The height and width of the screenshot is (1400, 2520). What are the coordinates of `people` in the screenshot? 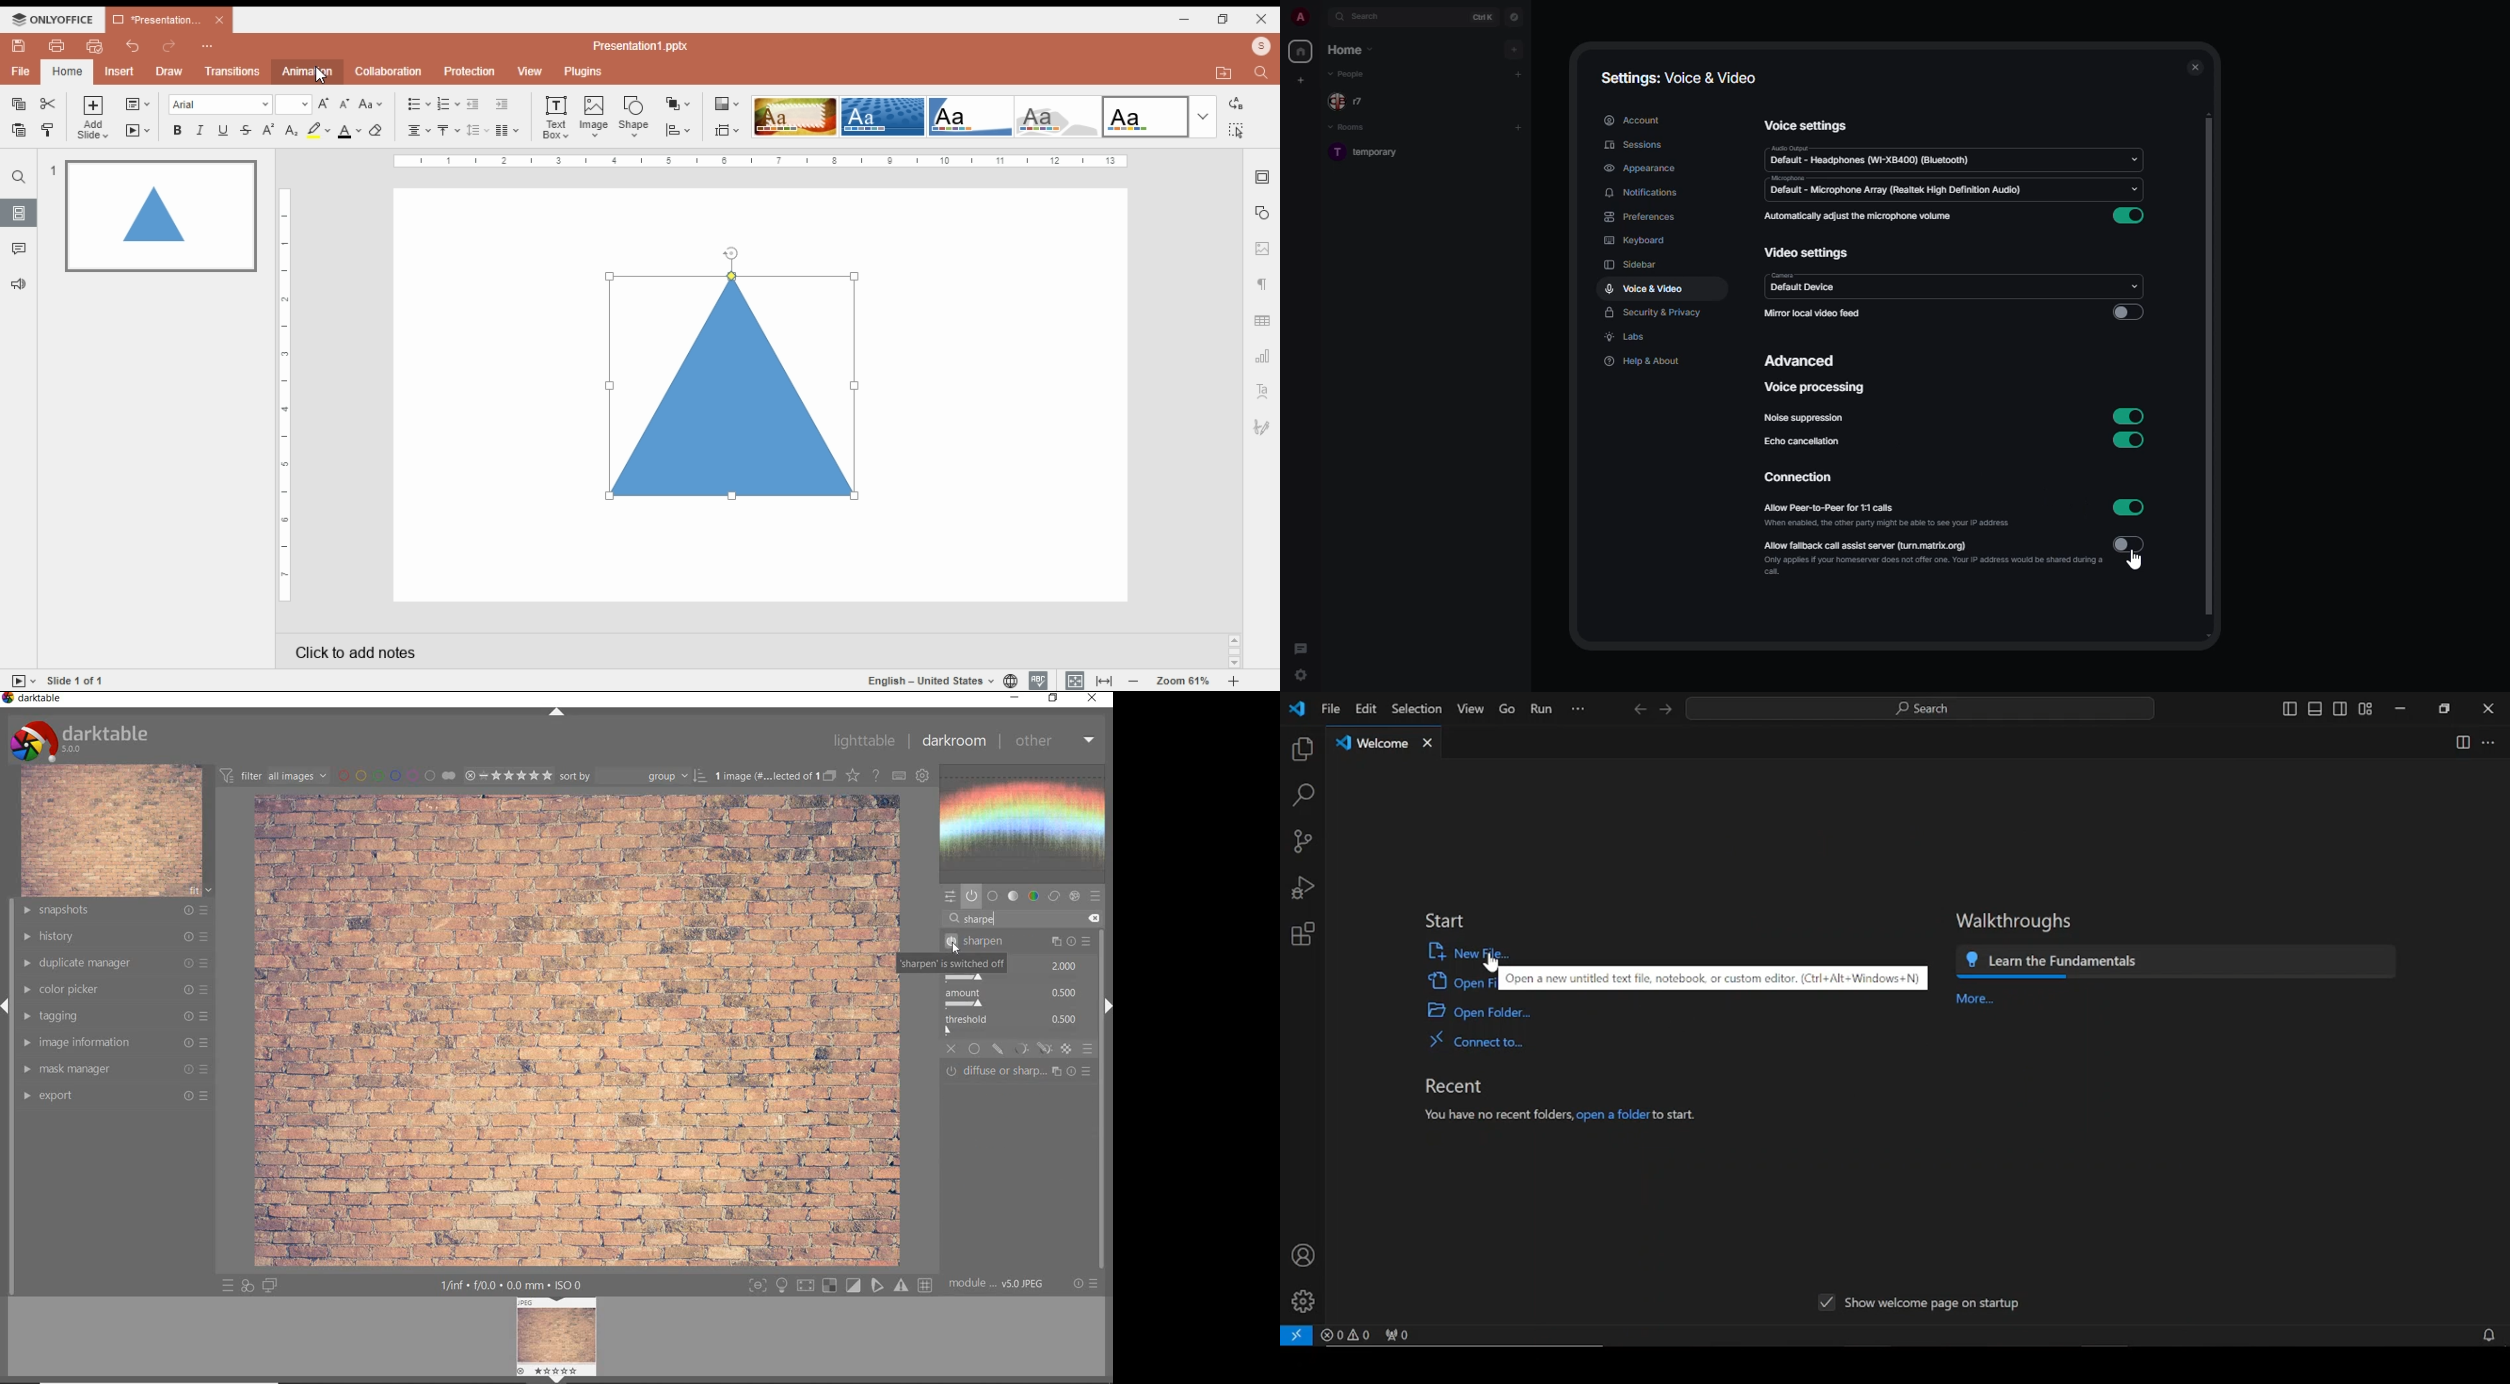 It's located at (1355, 75).